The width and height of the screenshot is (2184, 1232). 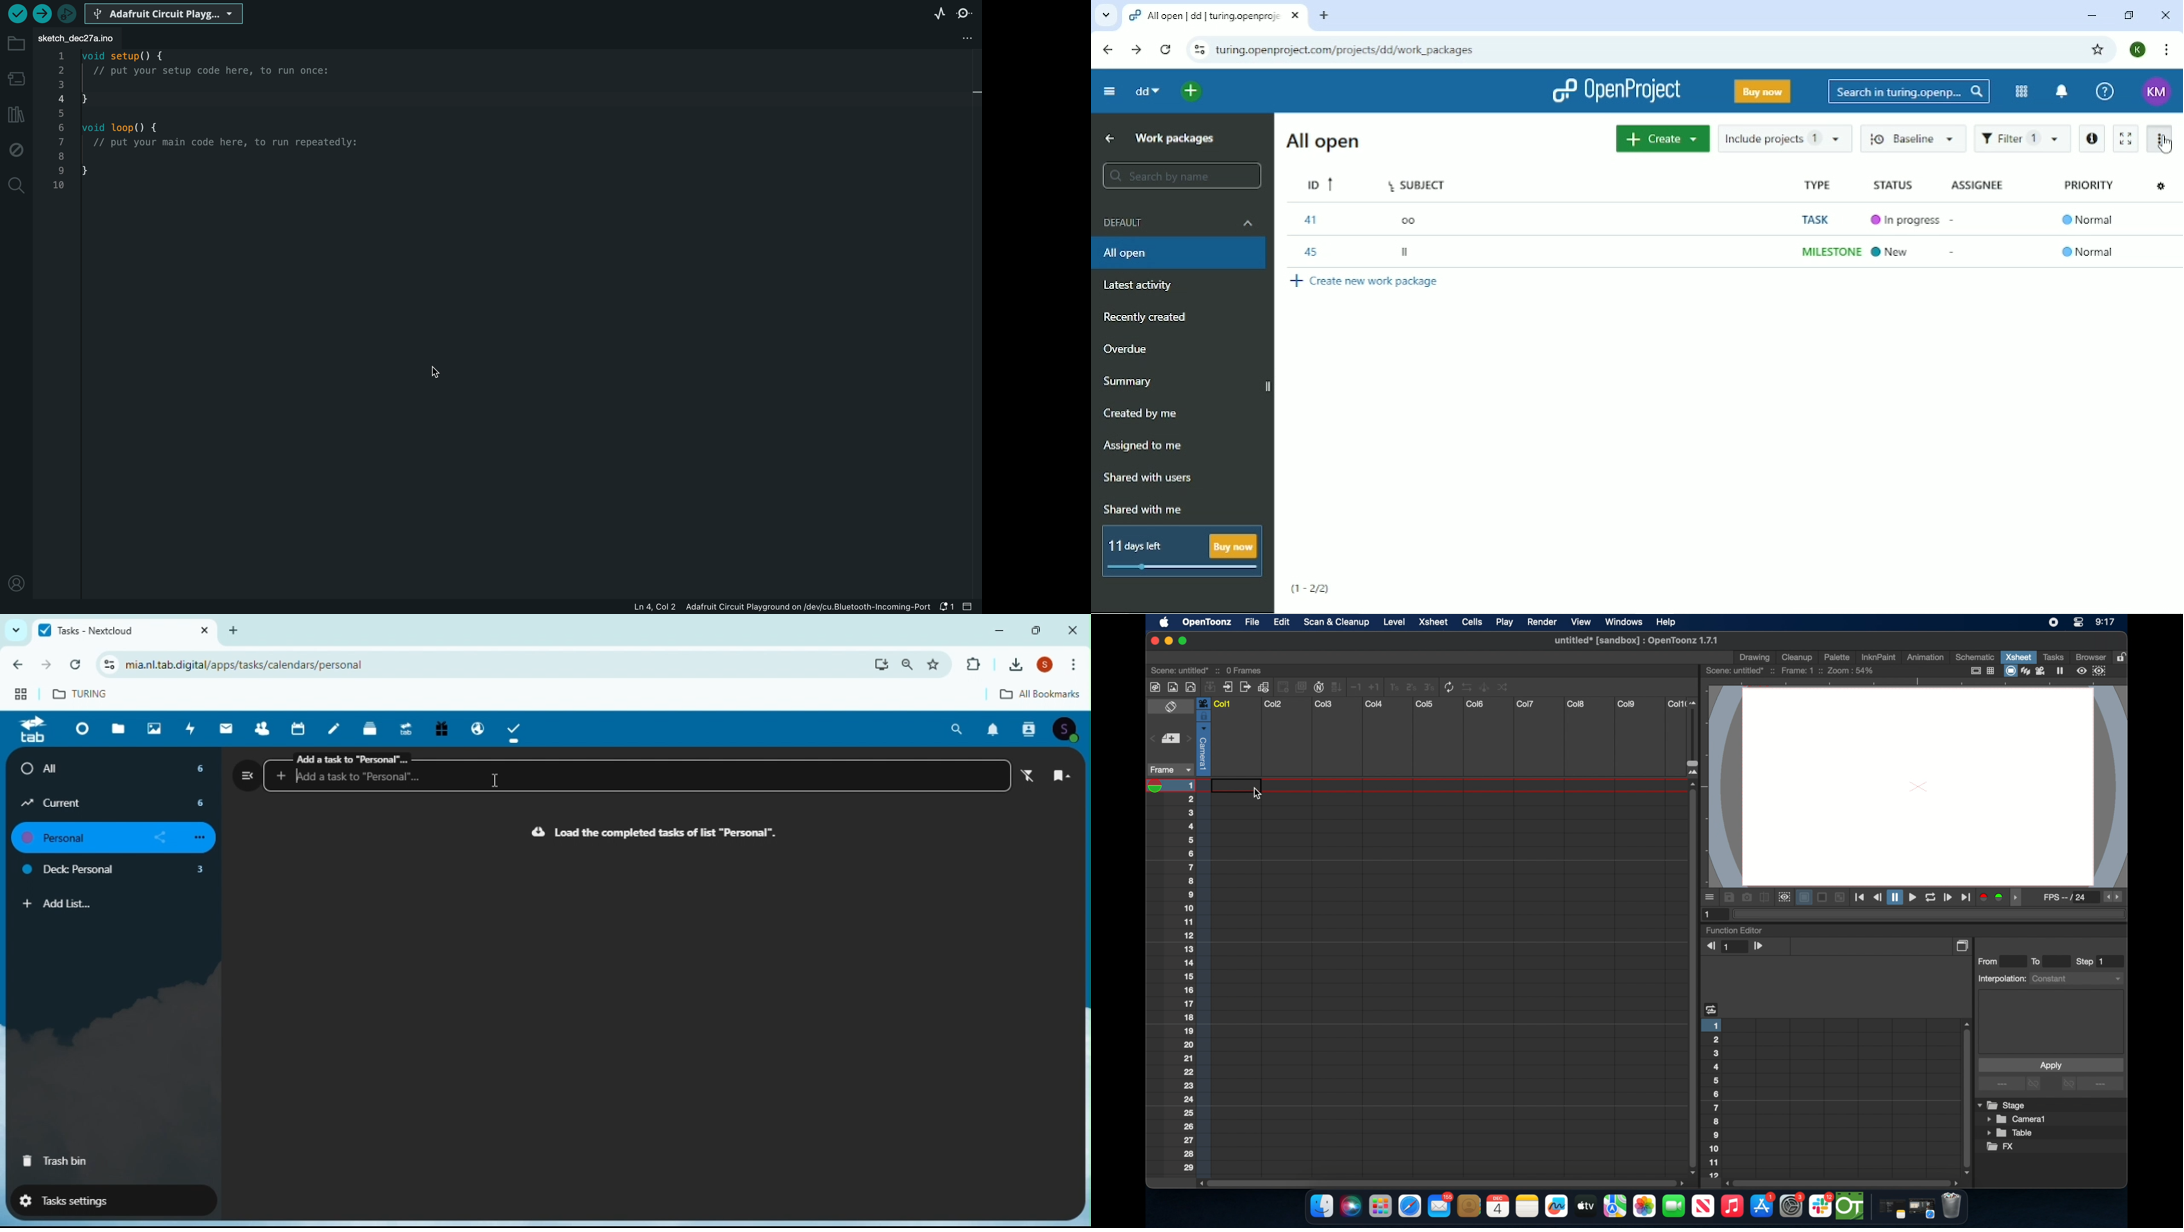 I want to click on save, so click(x=1729, y=897).